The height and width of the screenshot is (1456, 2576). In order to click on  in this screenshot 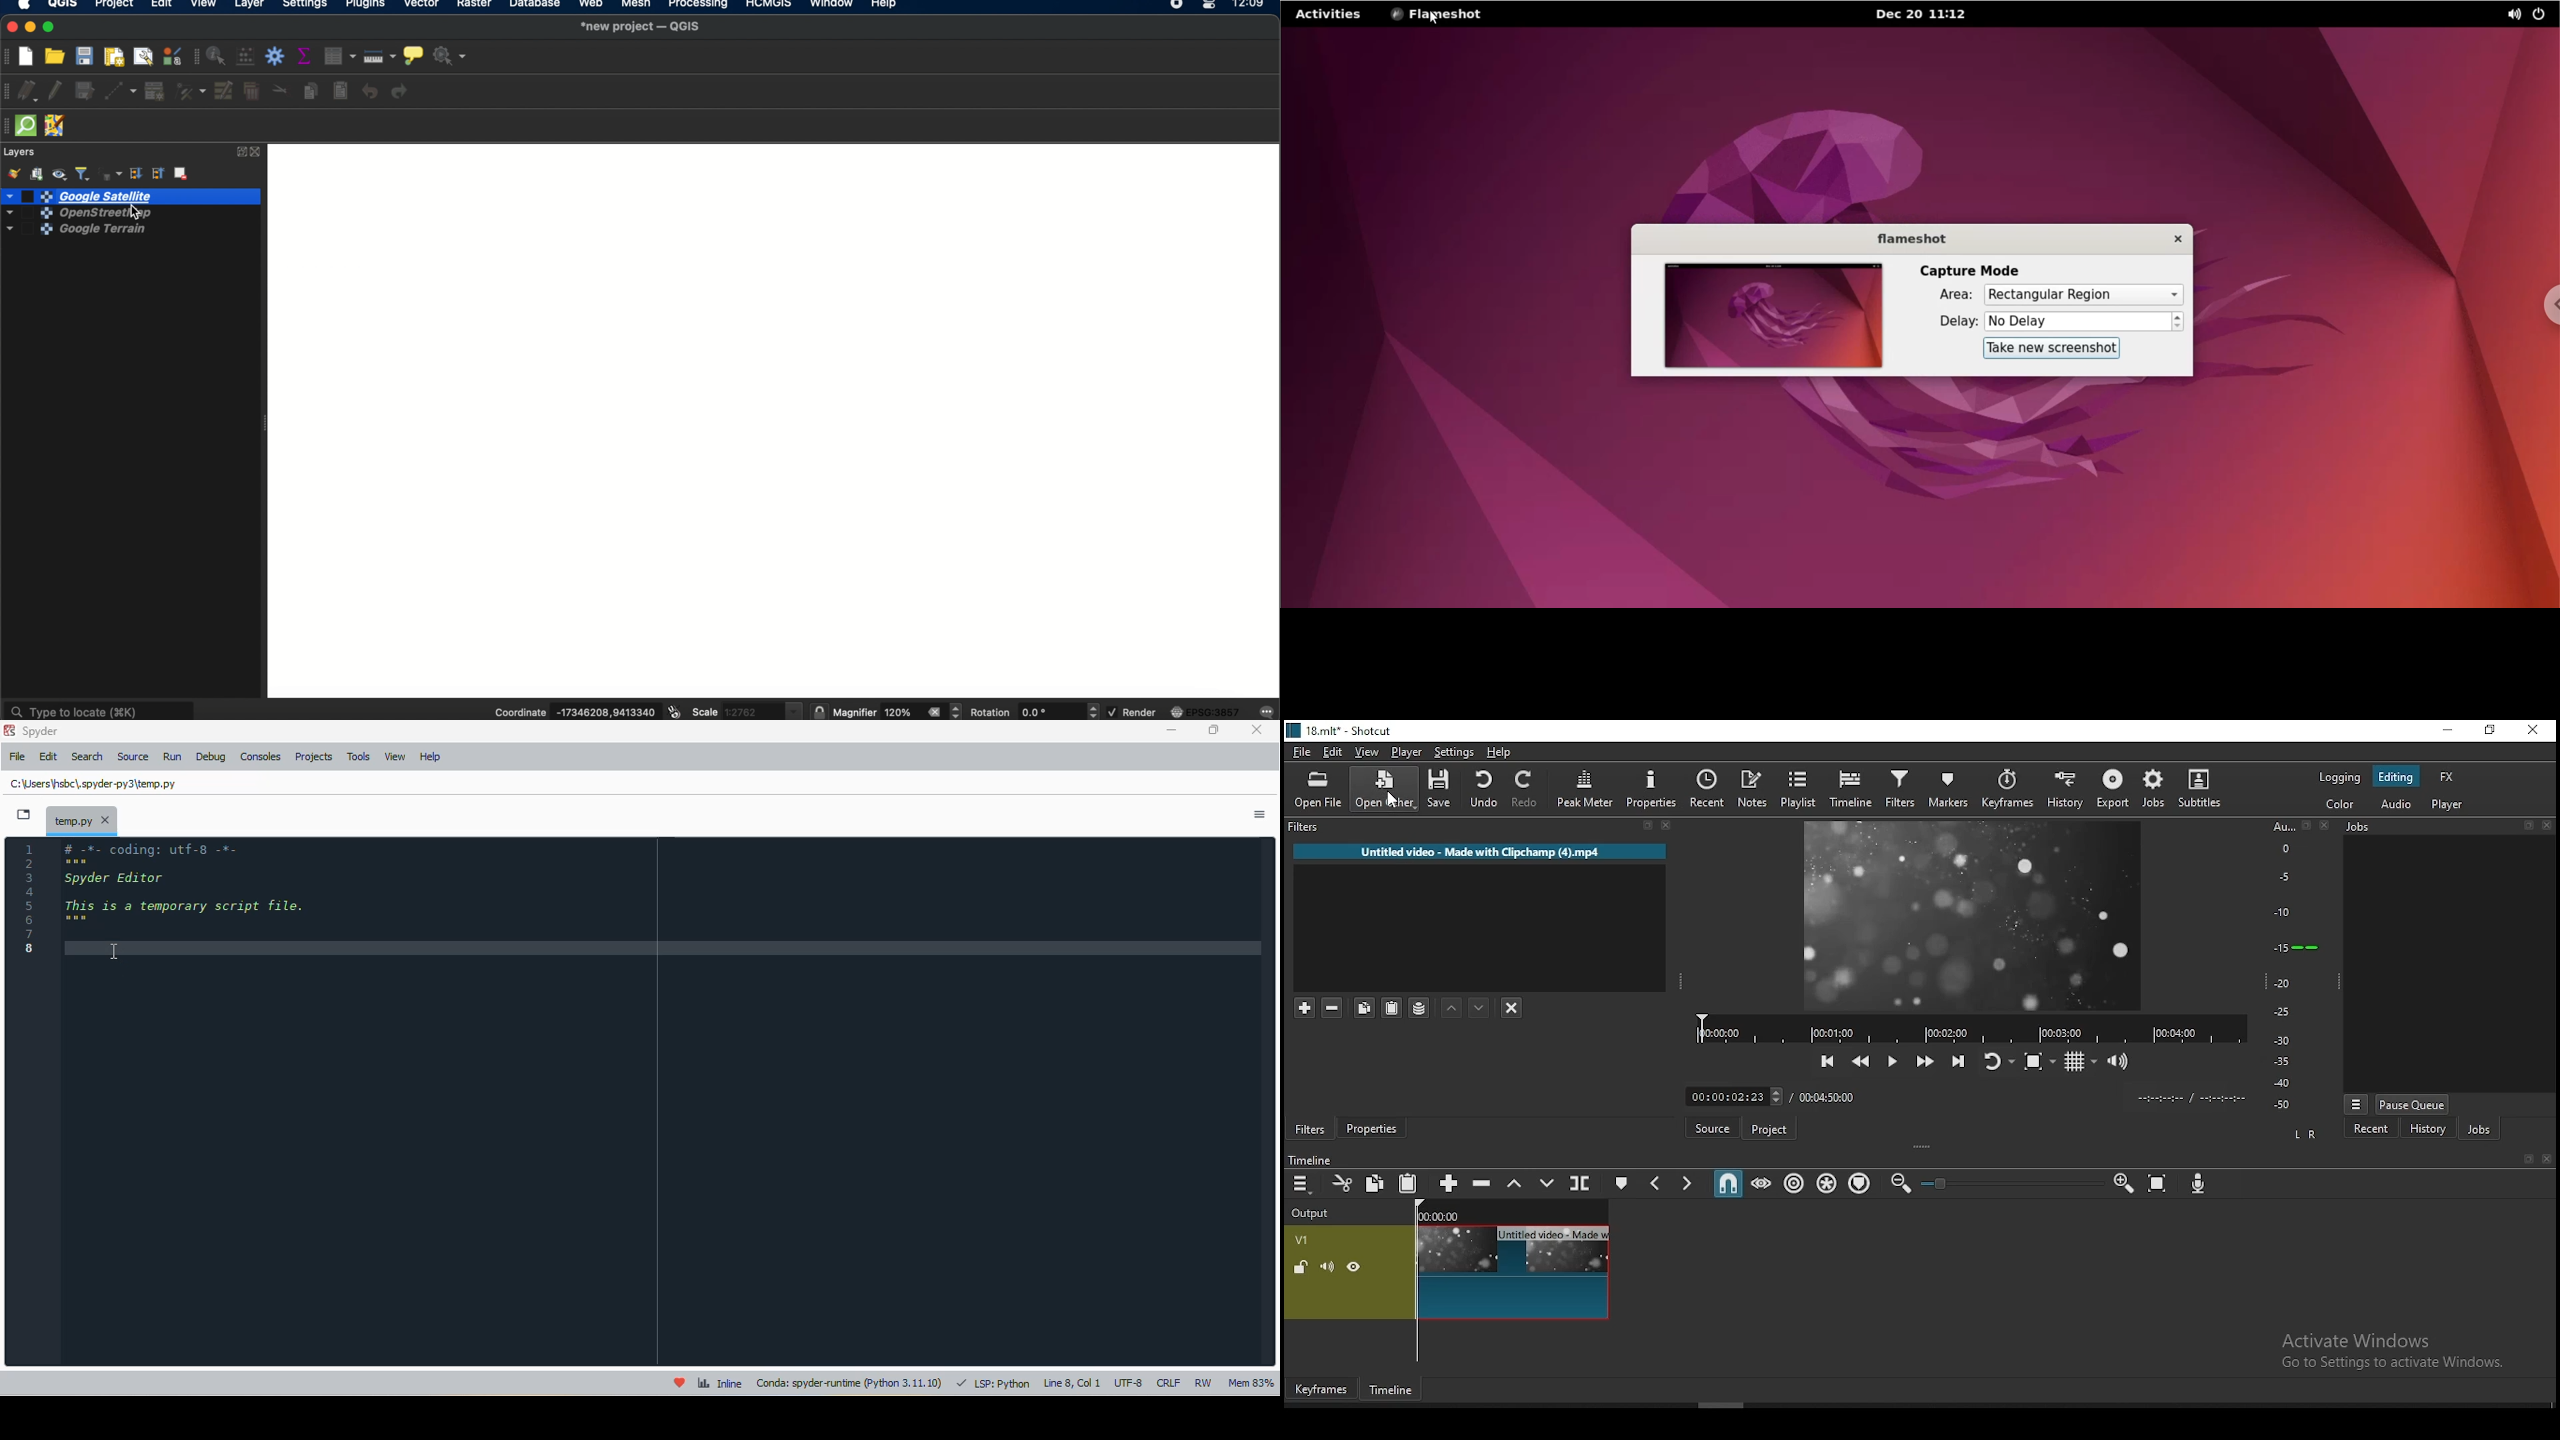, I will do `click(1923, 1062)`.